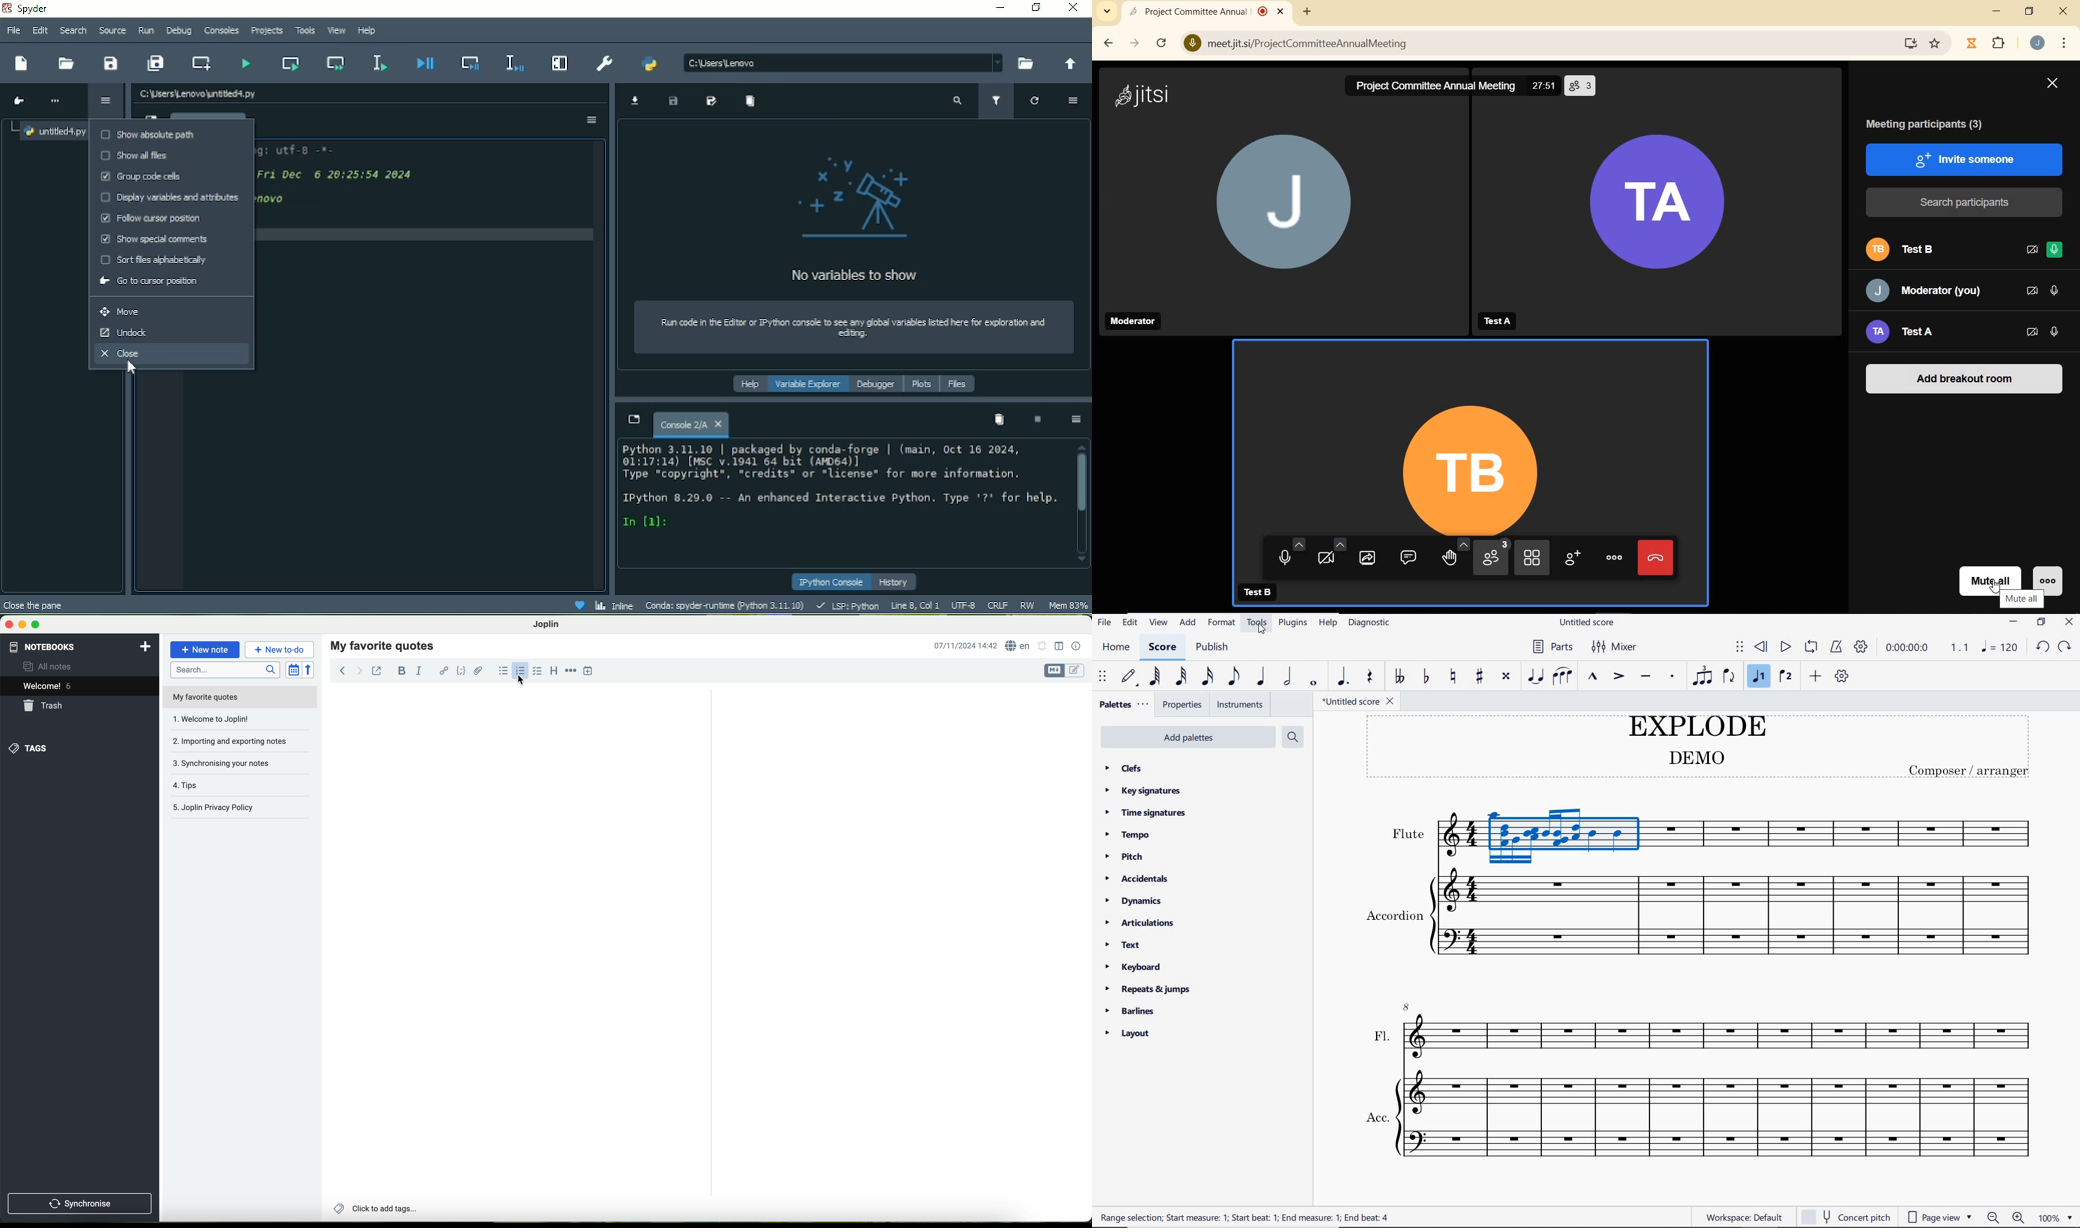  What do you see at coordinates (462, 672) in the screenshot?
I see `code` at bounding box center [462, 672].